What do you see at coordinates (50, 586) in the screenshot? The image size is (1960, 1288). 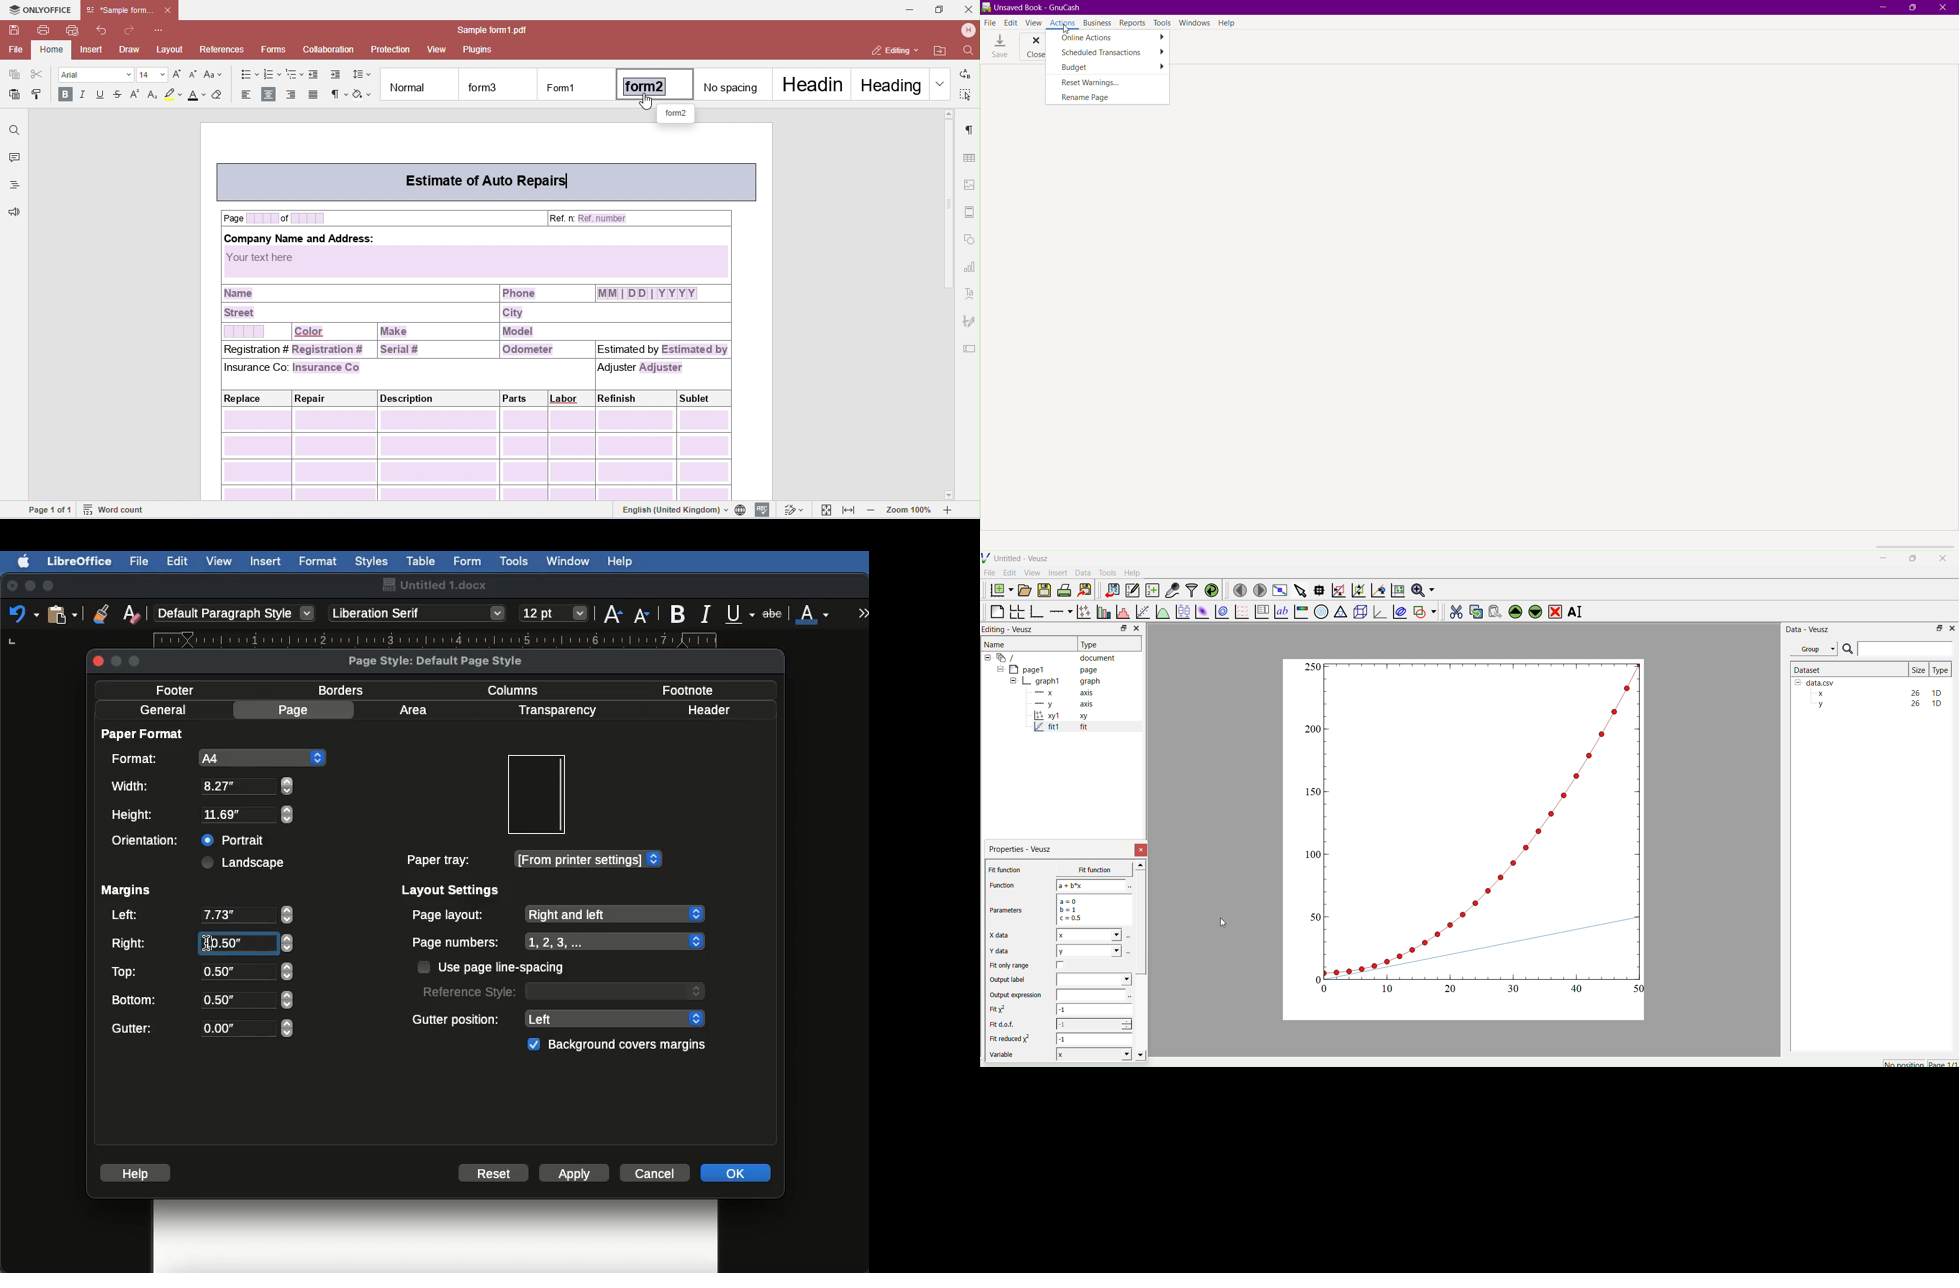 I see `Maximize` at bounding box center [50, 586].